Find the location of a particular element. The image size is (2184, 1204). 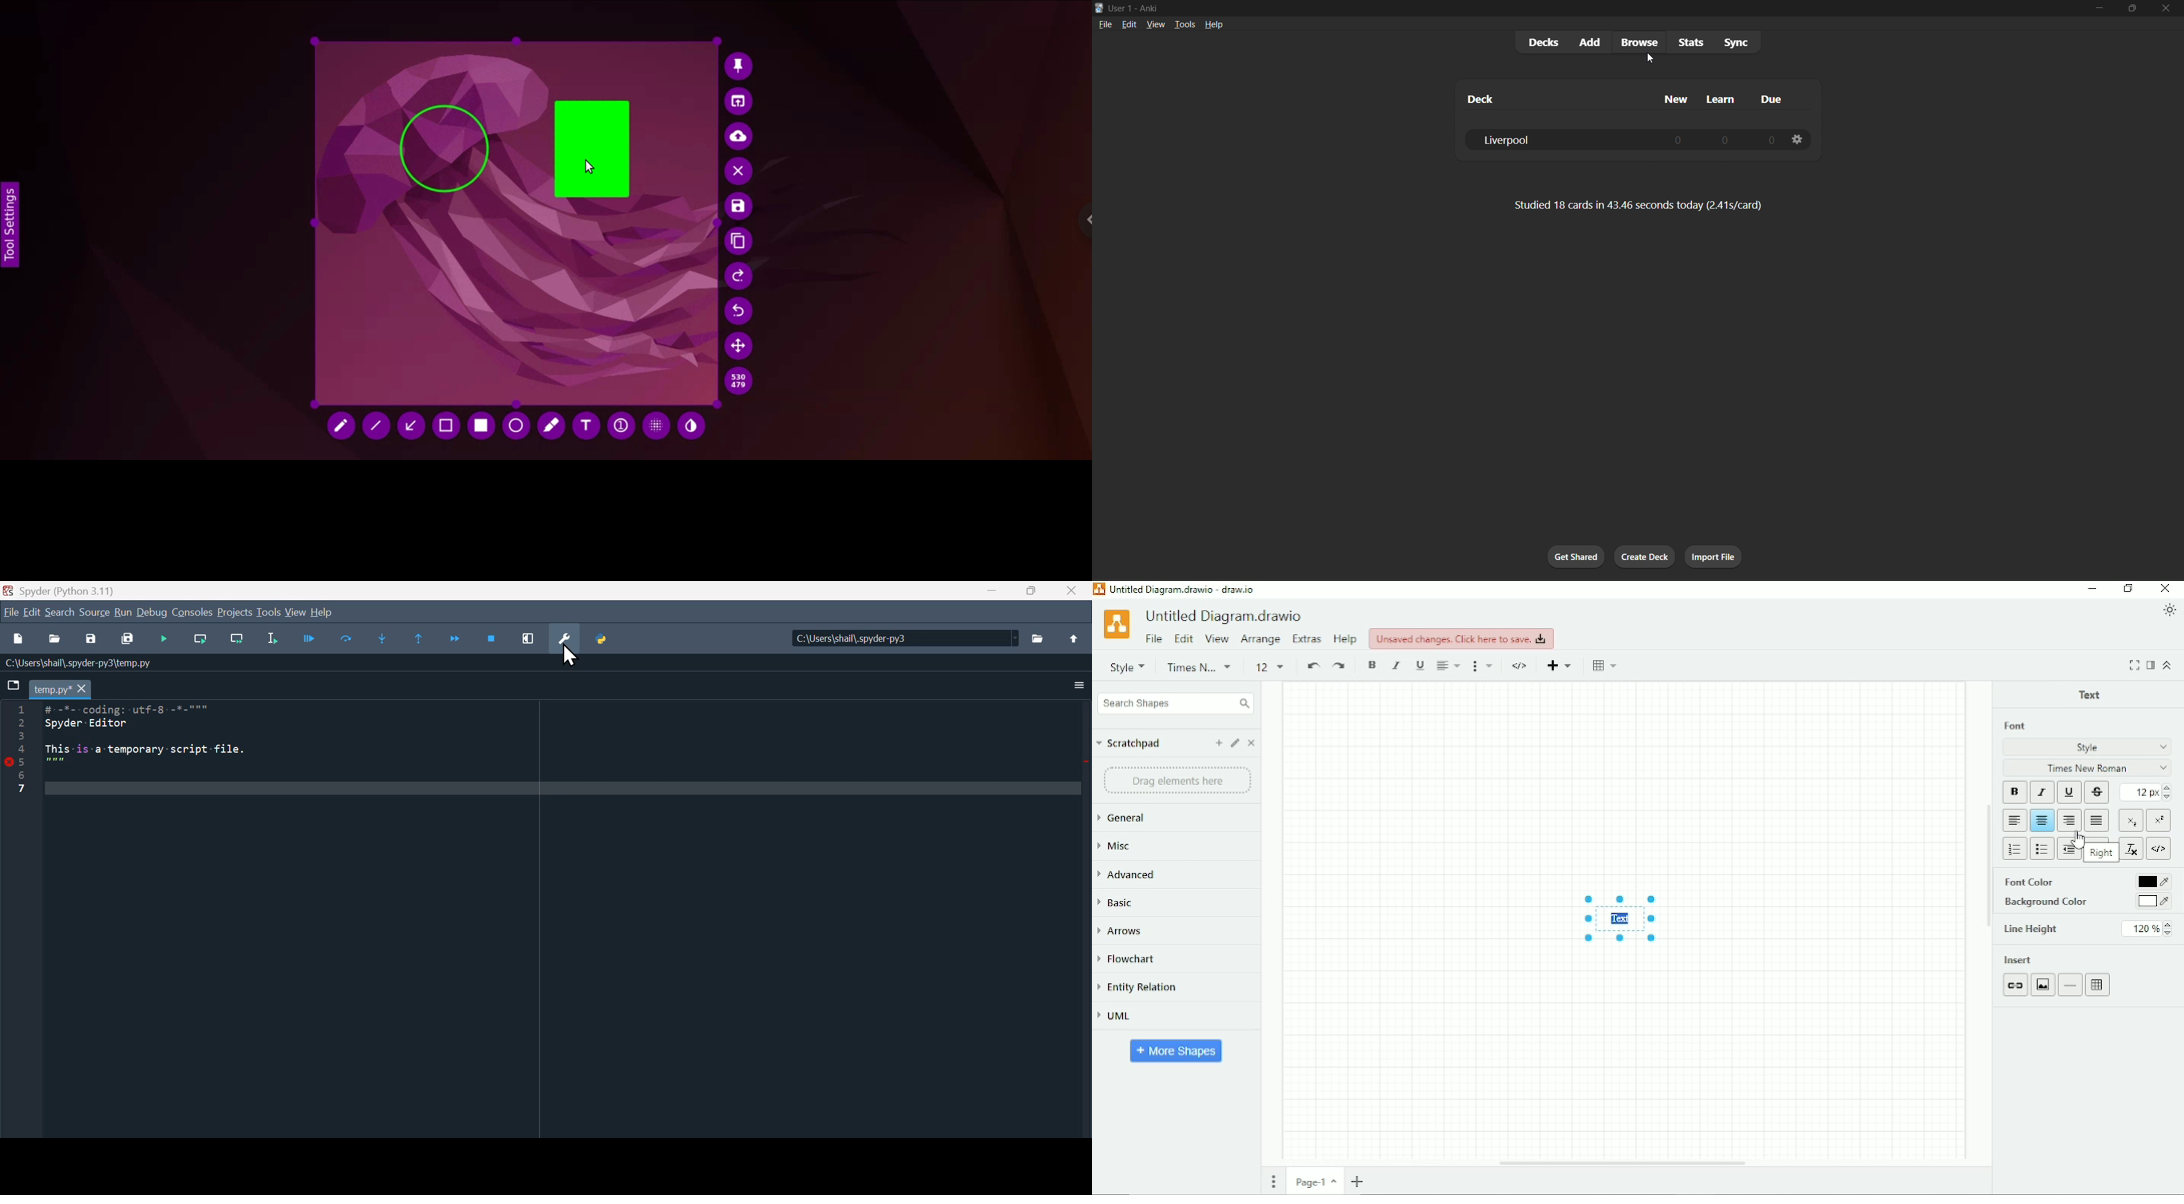

Text is located at coordinates (1624, 919).